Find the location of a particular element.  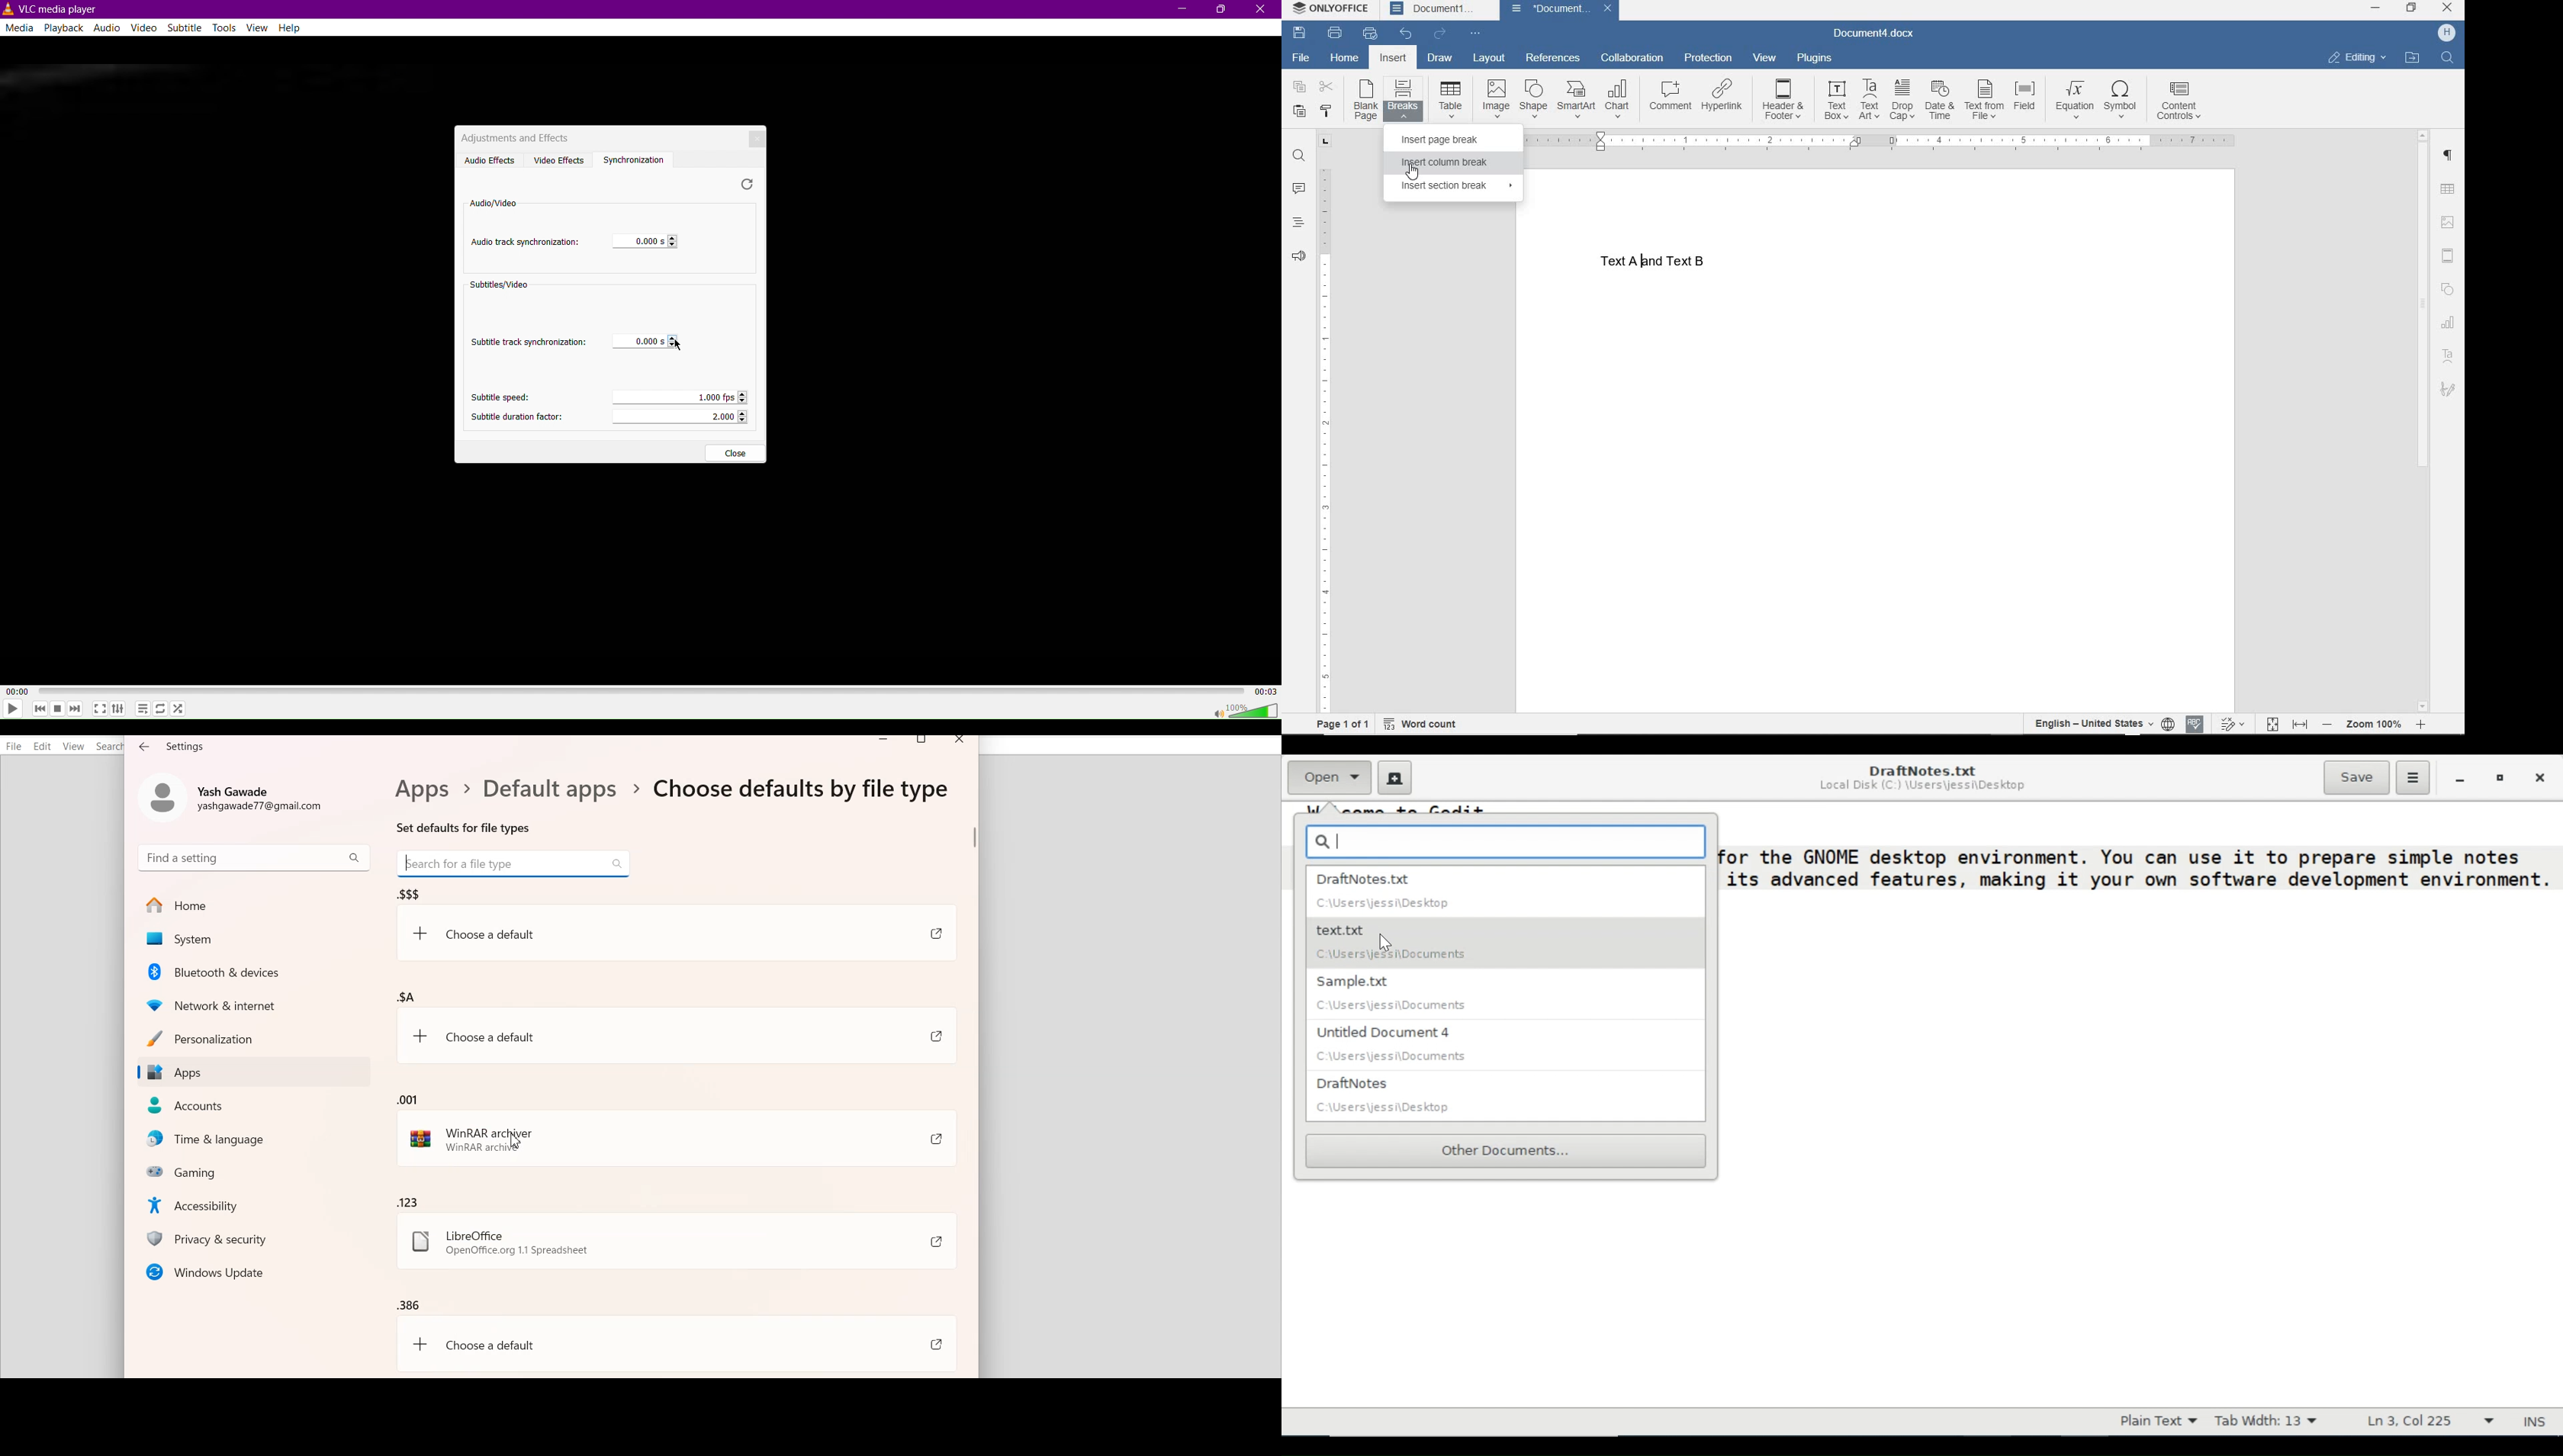

SMART ART is located at coordinates (1575, 100).